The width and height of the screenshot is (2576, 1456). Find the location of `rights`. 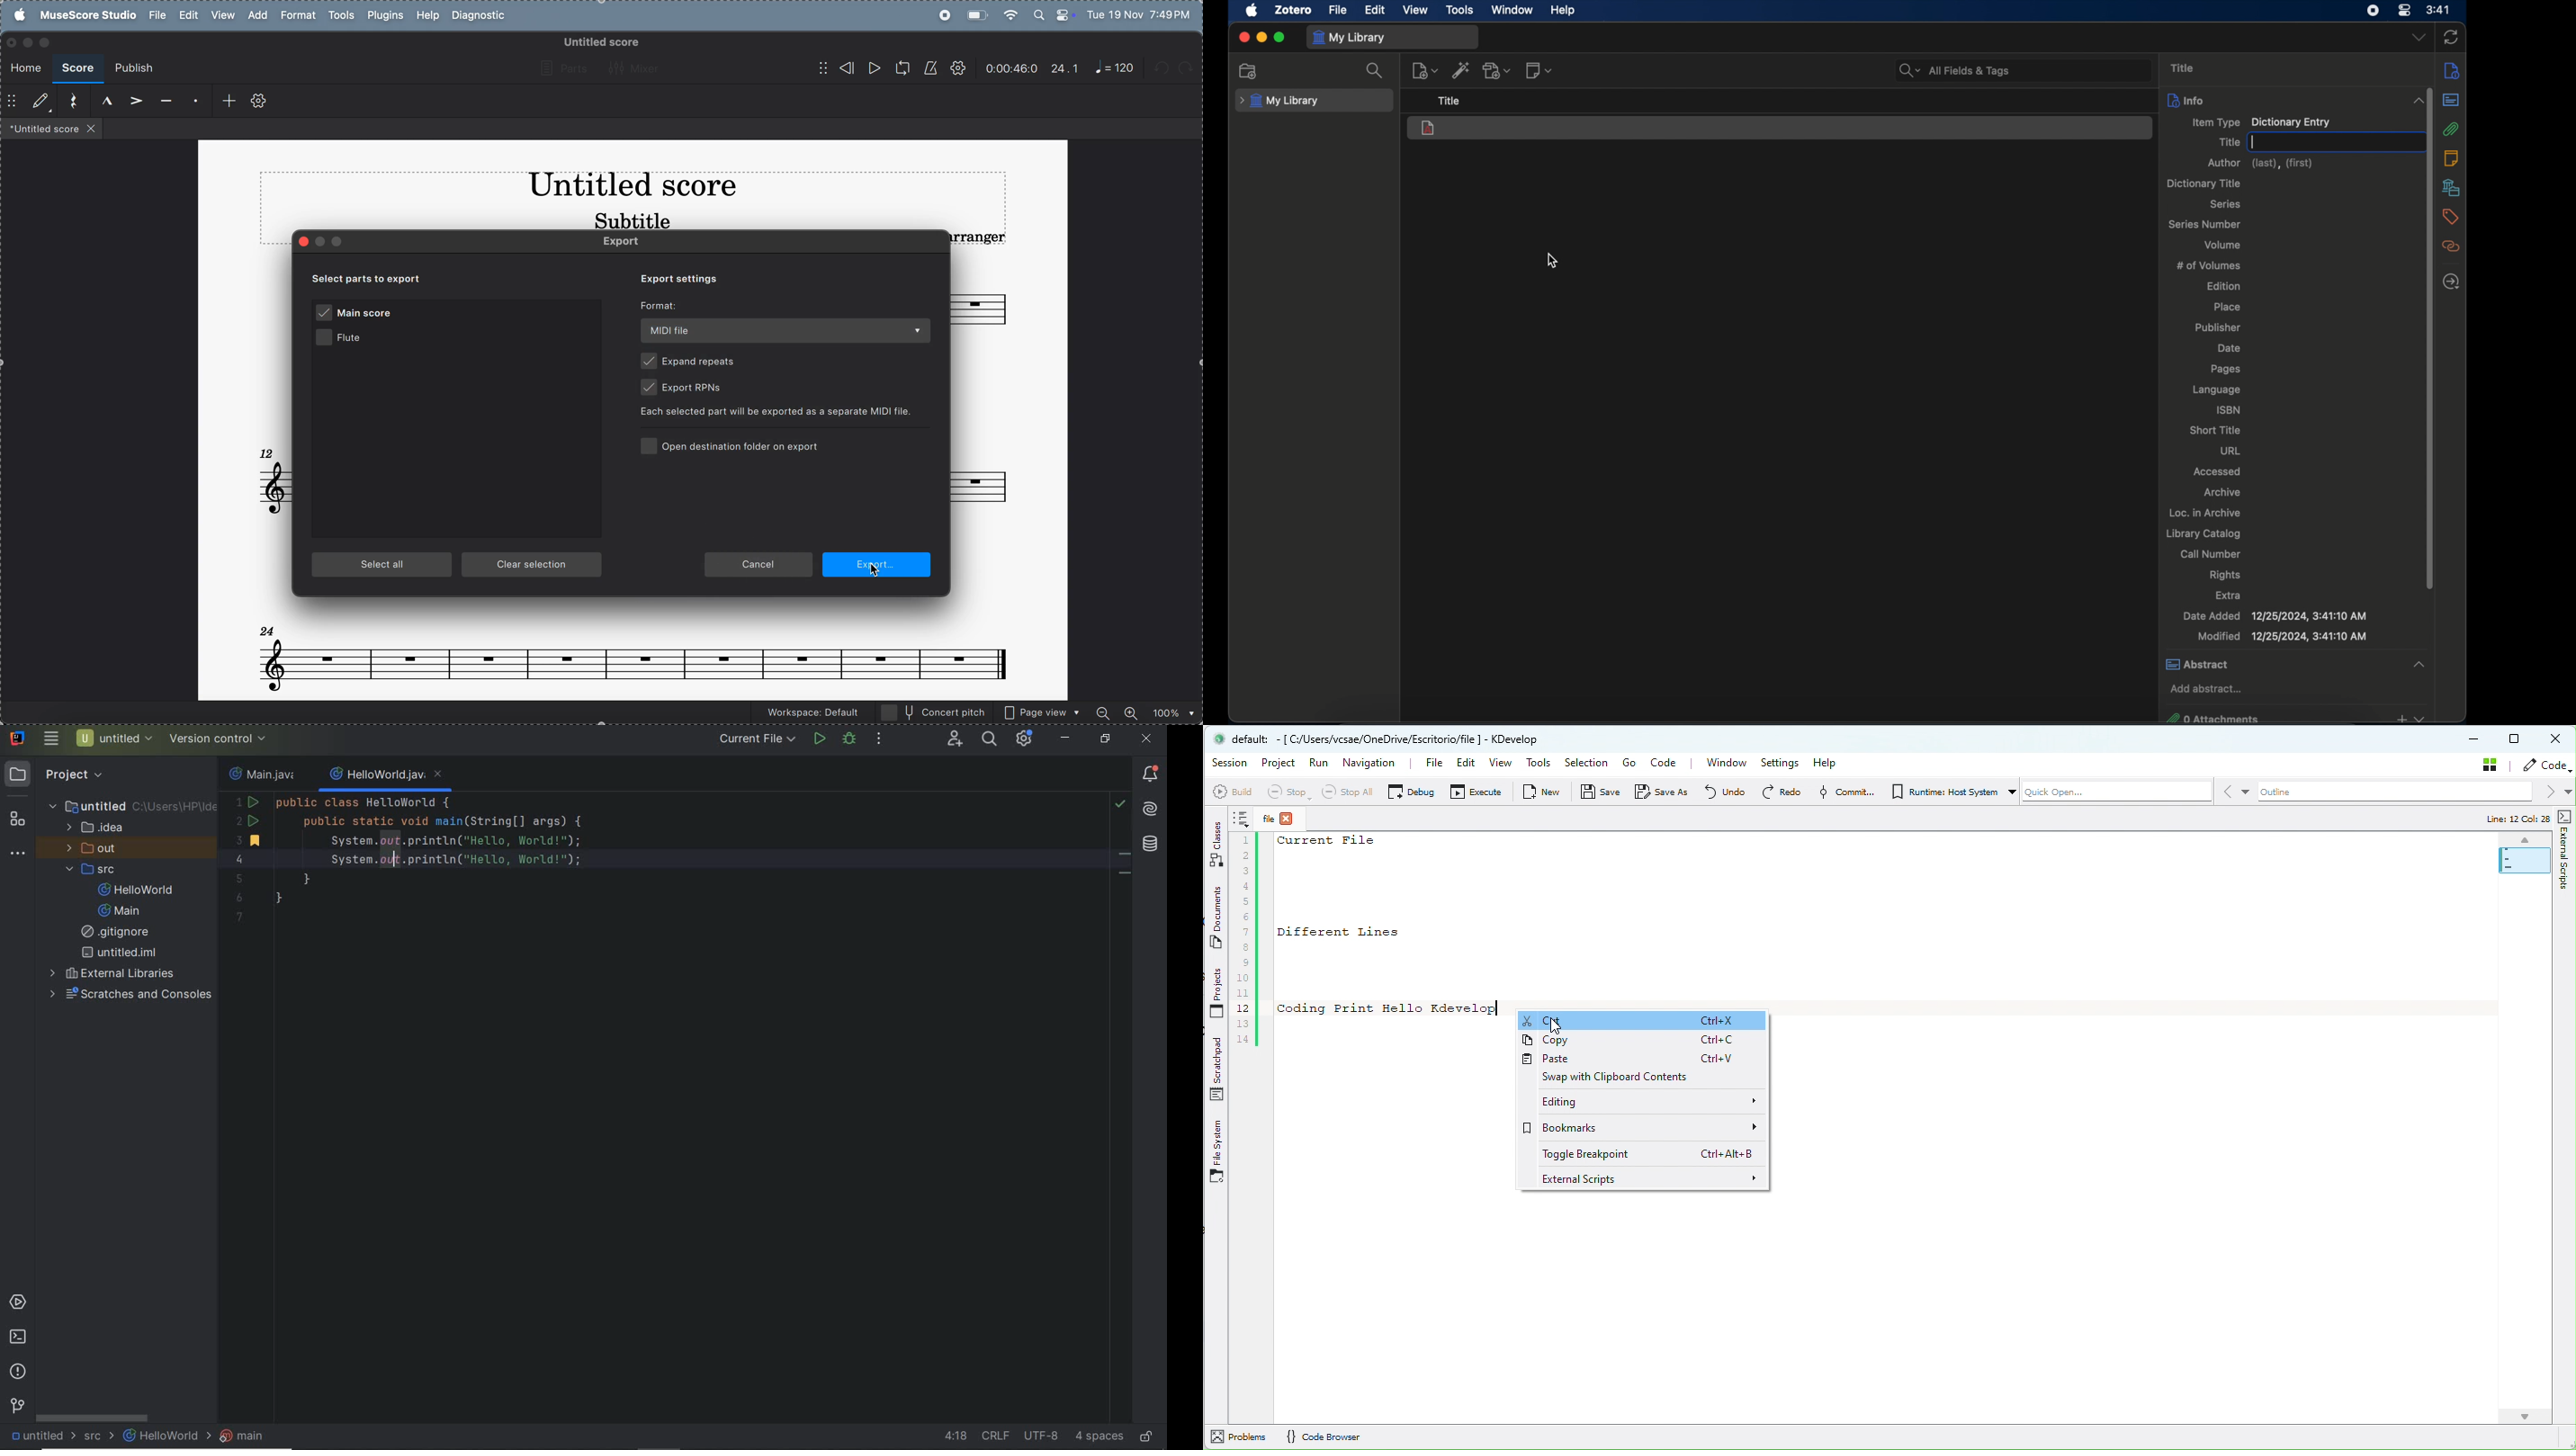

rights is located at coordinates (2226, 575).